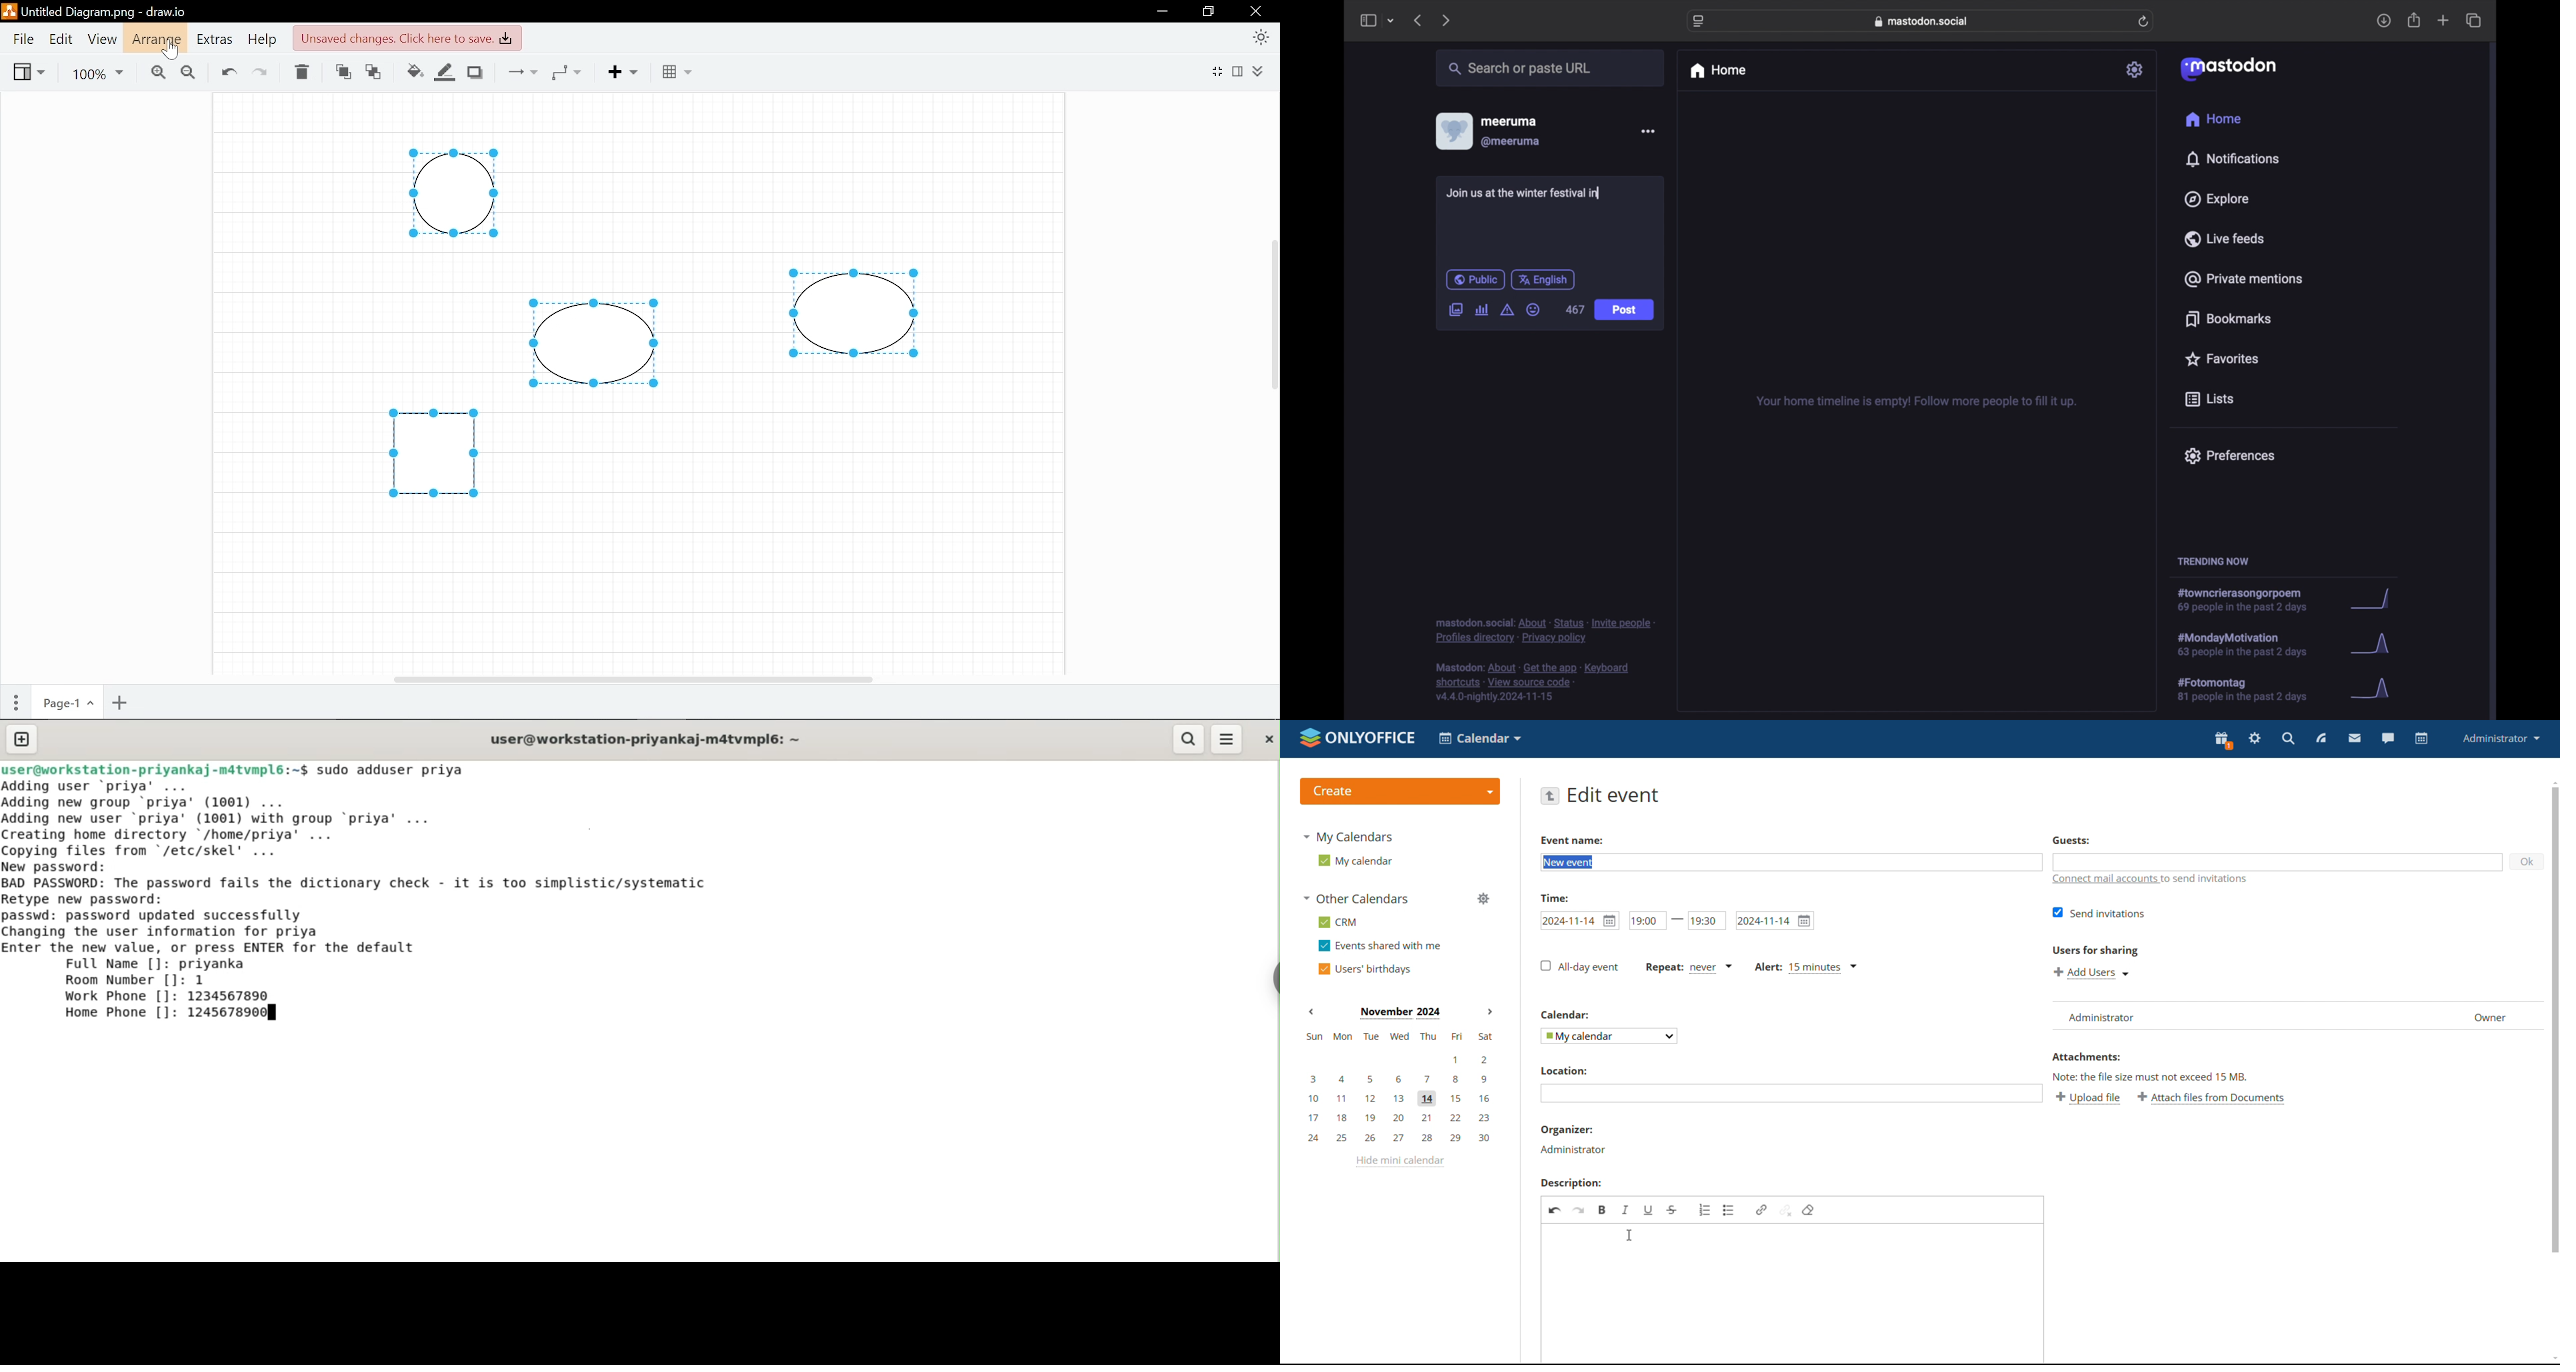 This screenshot has height=1372, width=2576. Describe the element at coordinates (392, 770) in the screenshot. I see `sudo adduser priya` at that location.